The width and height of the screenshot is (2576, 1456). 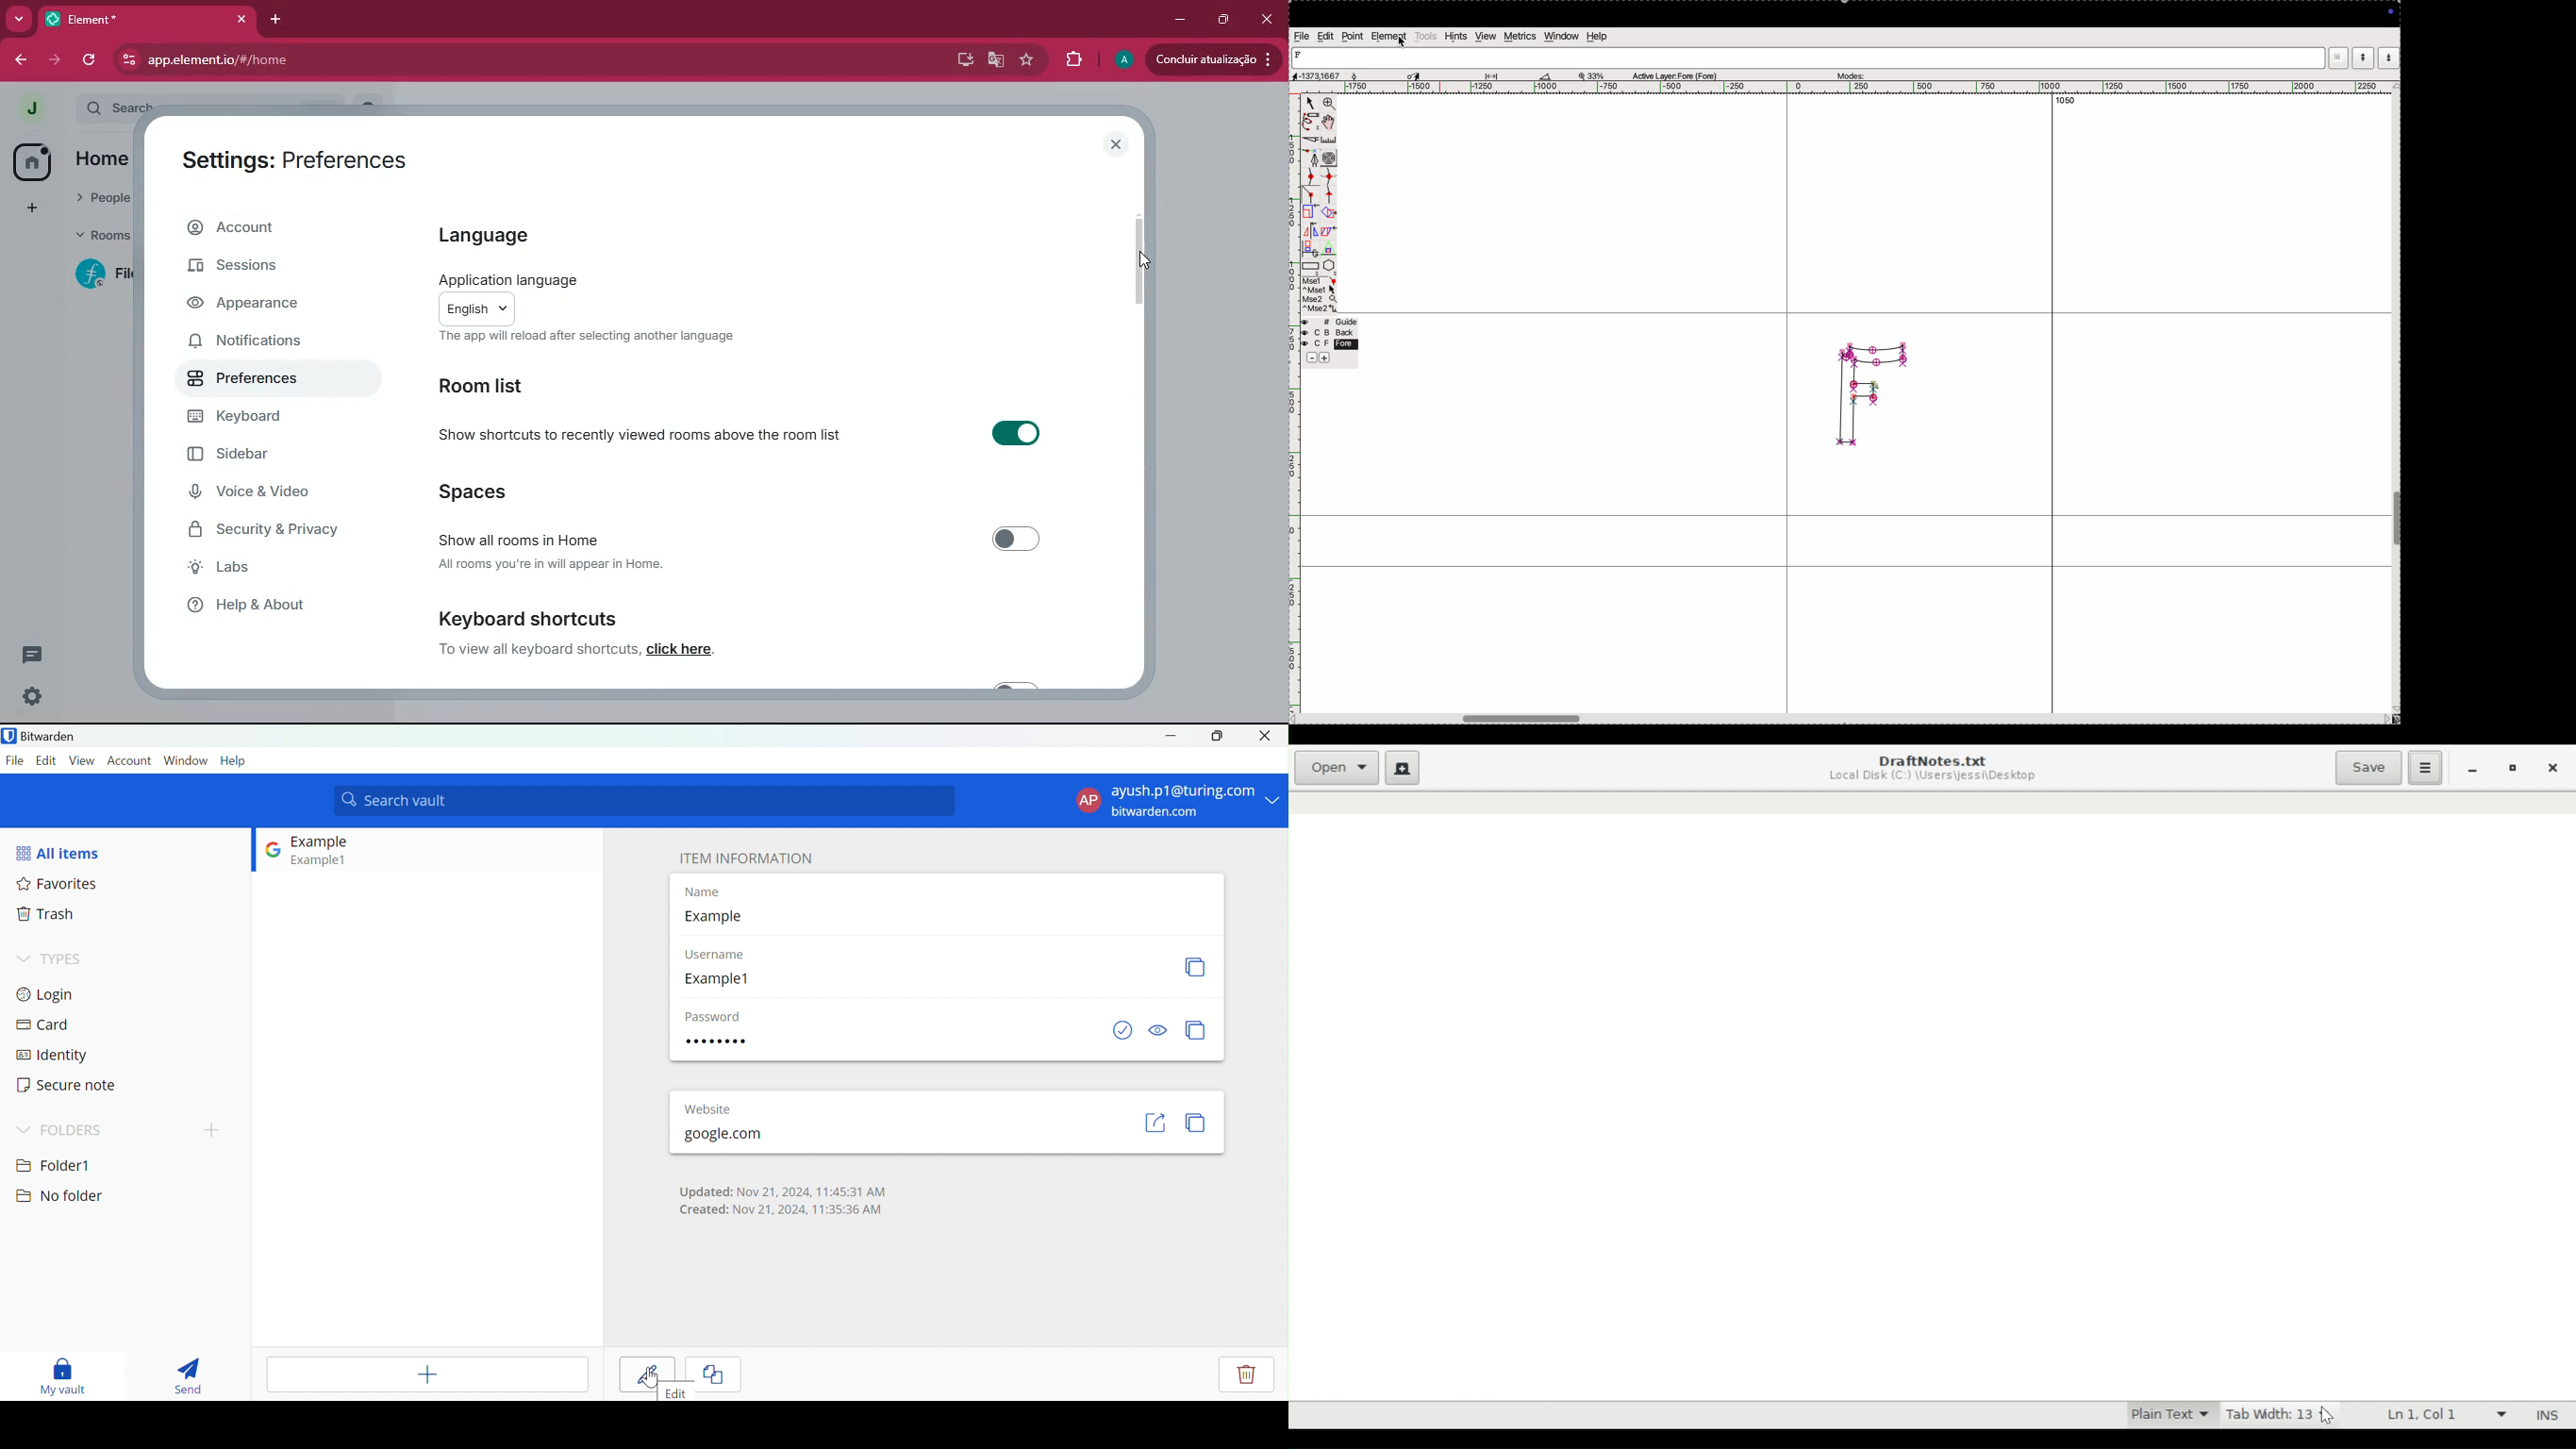 I want to click on google translate, so click(x=994, y=61).